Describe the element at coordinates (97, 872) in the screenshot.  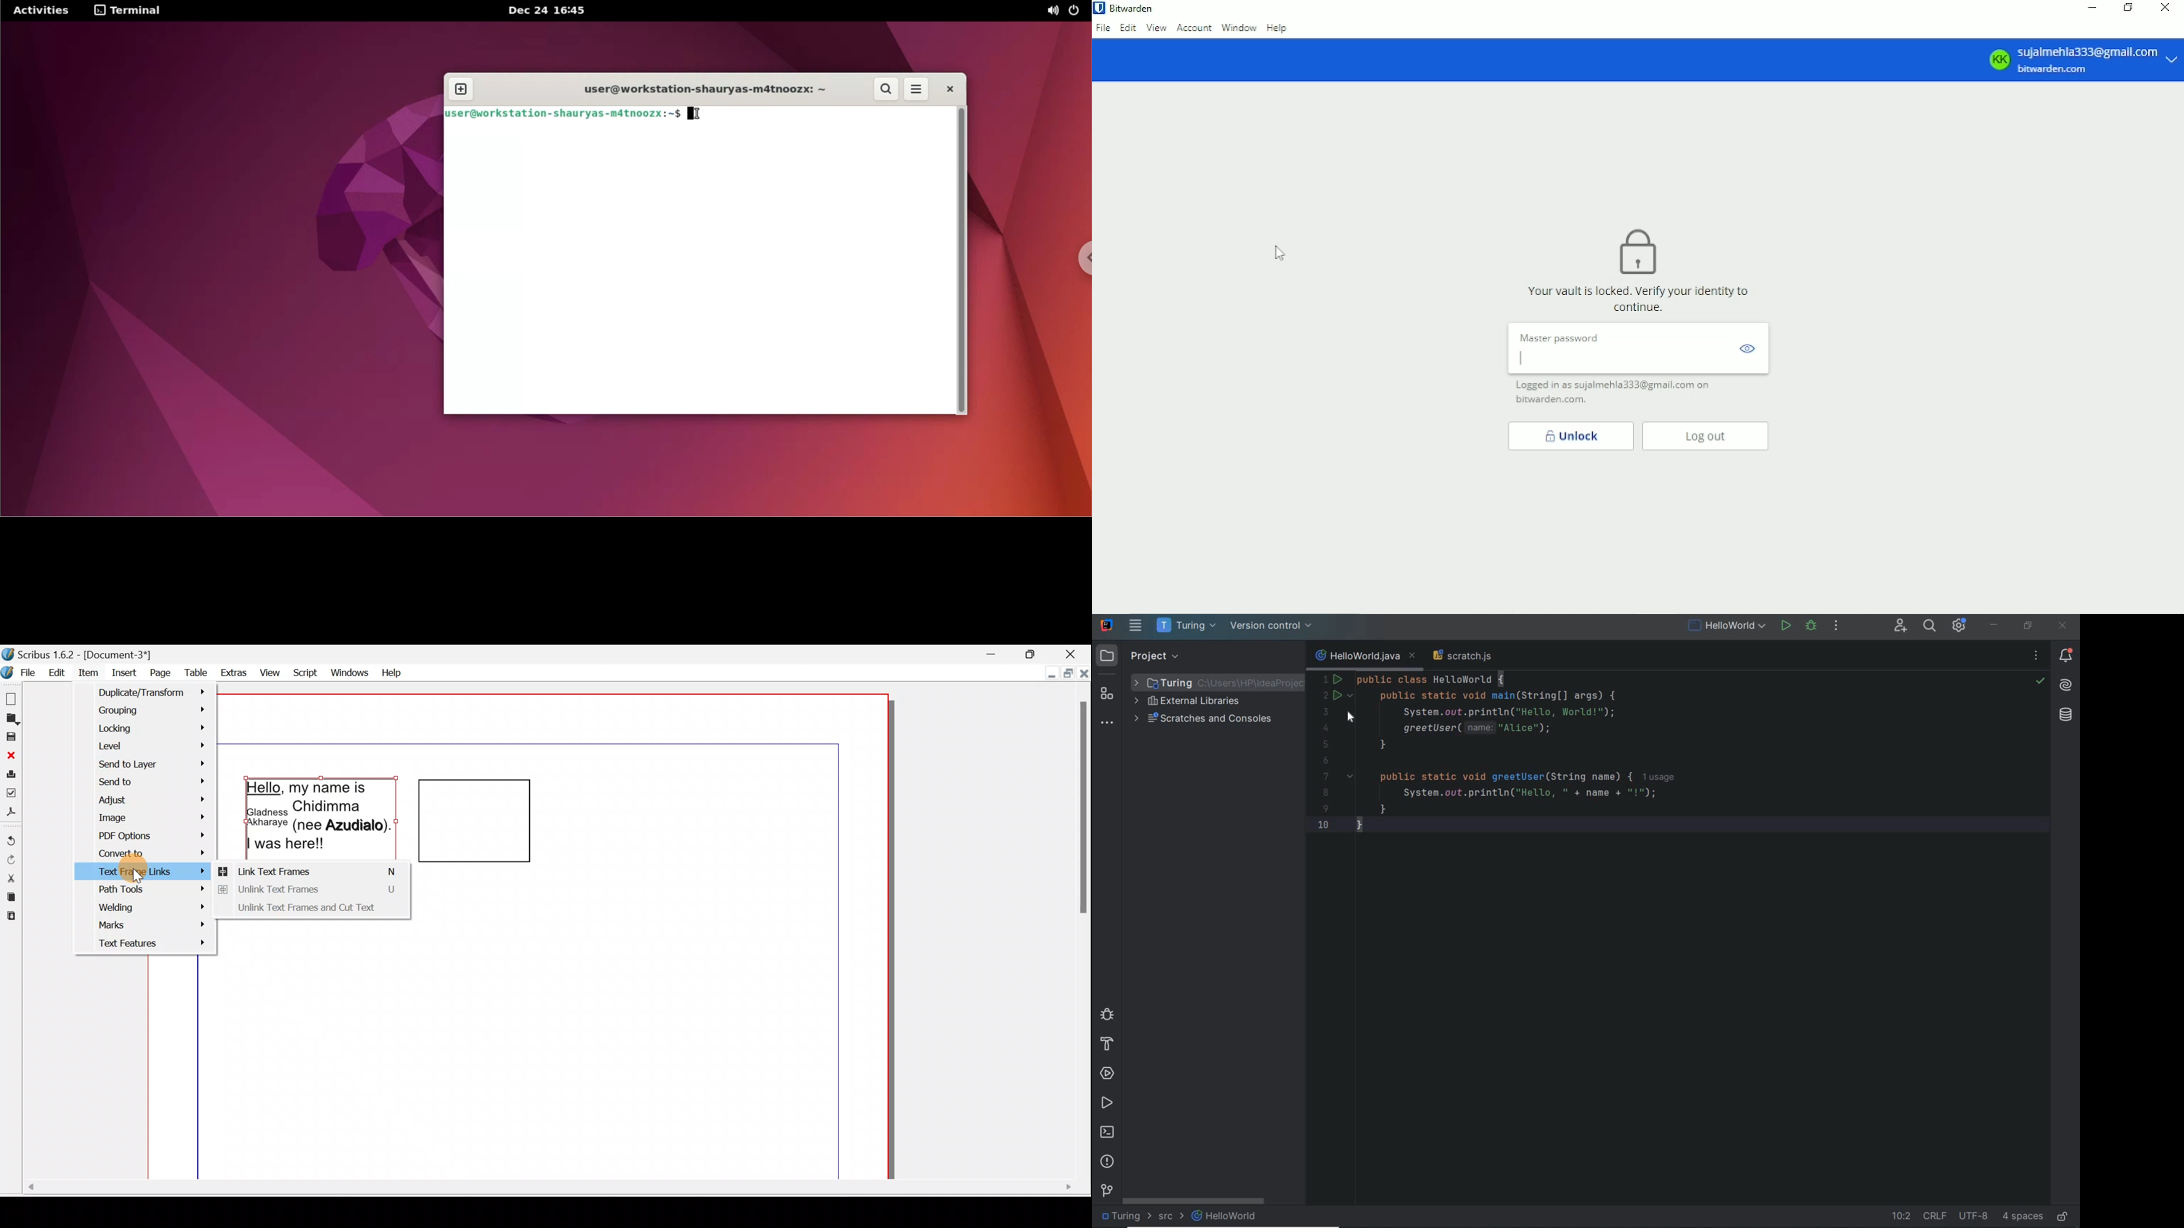
I see `Text frame links` at that location.